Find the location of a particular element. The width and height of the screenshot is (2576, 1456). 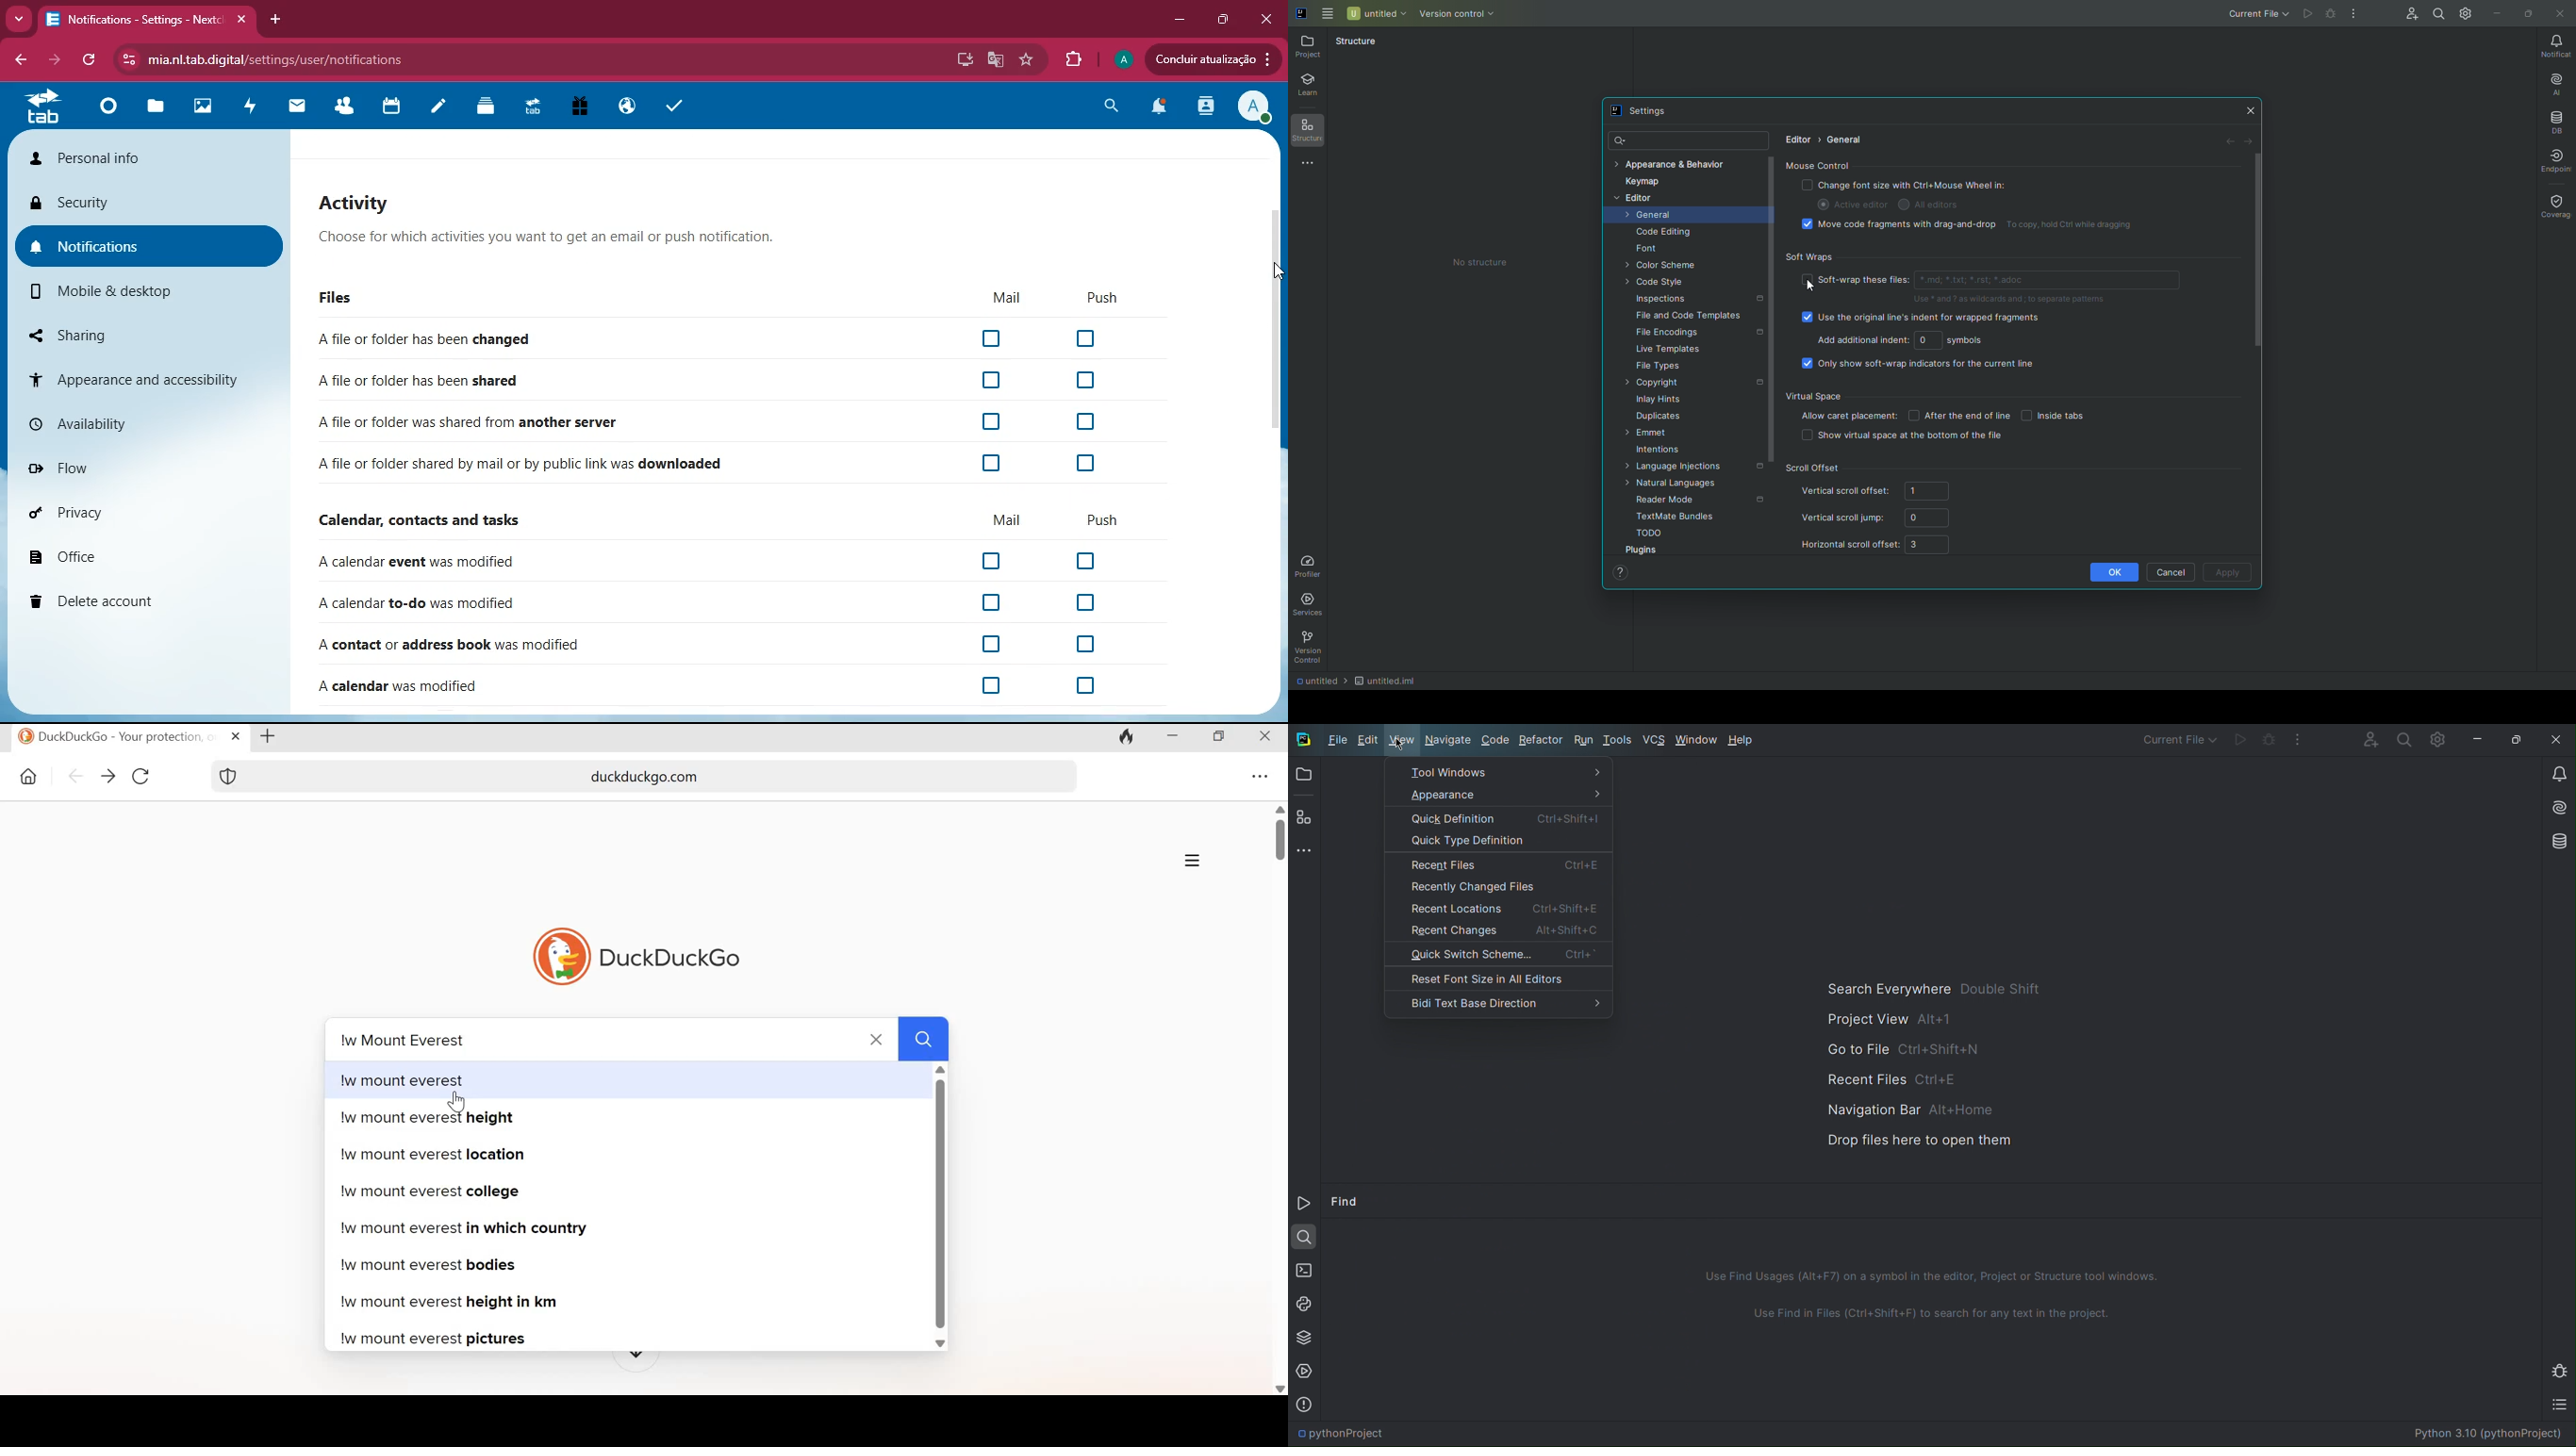

Database is located at coordinates (2556, 120).